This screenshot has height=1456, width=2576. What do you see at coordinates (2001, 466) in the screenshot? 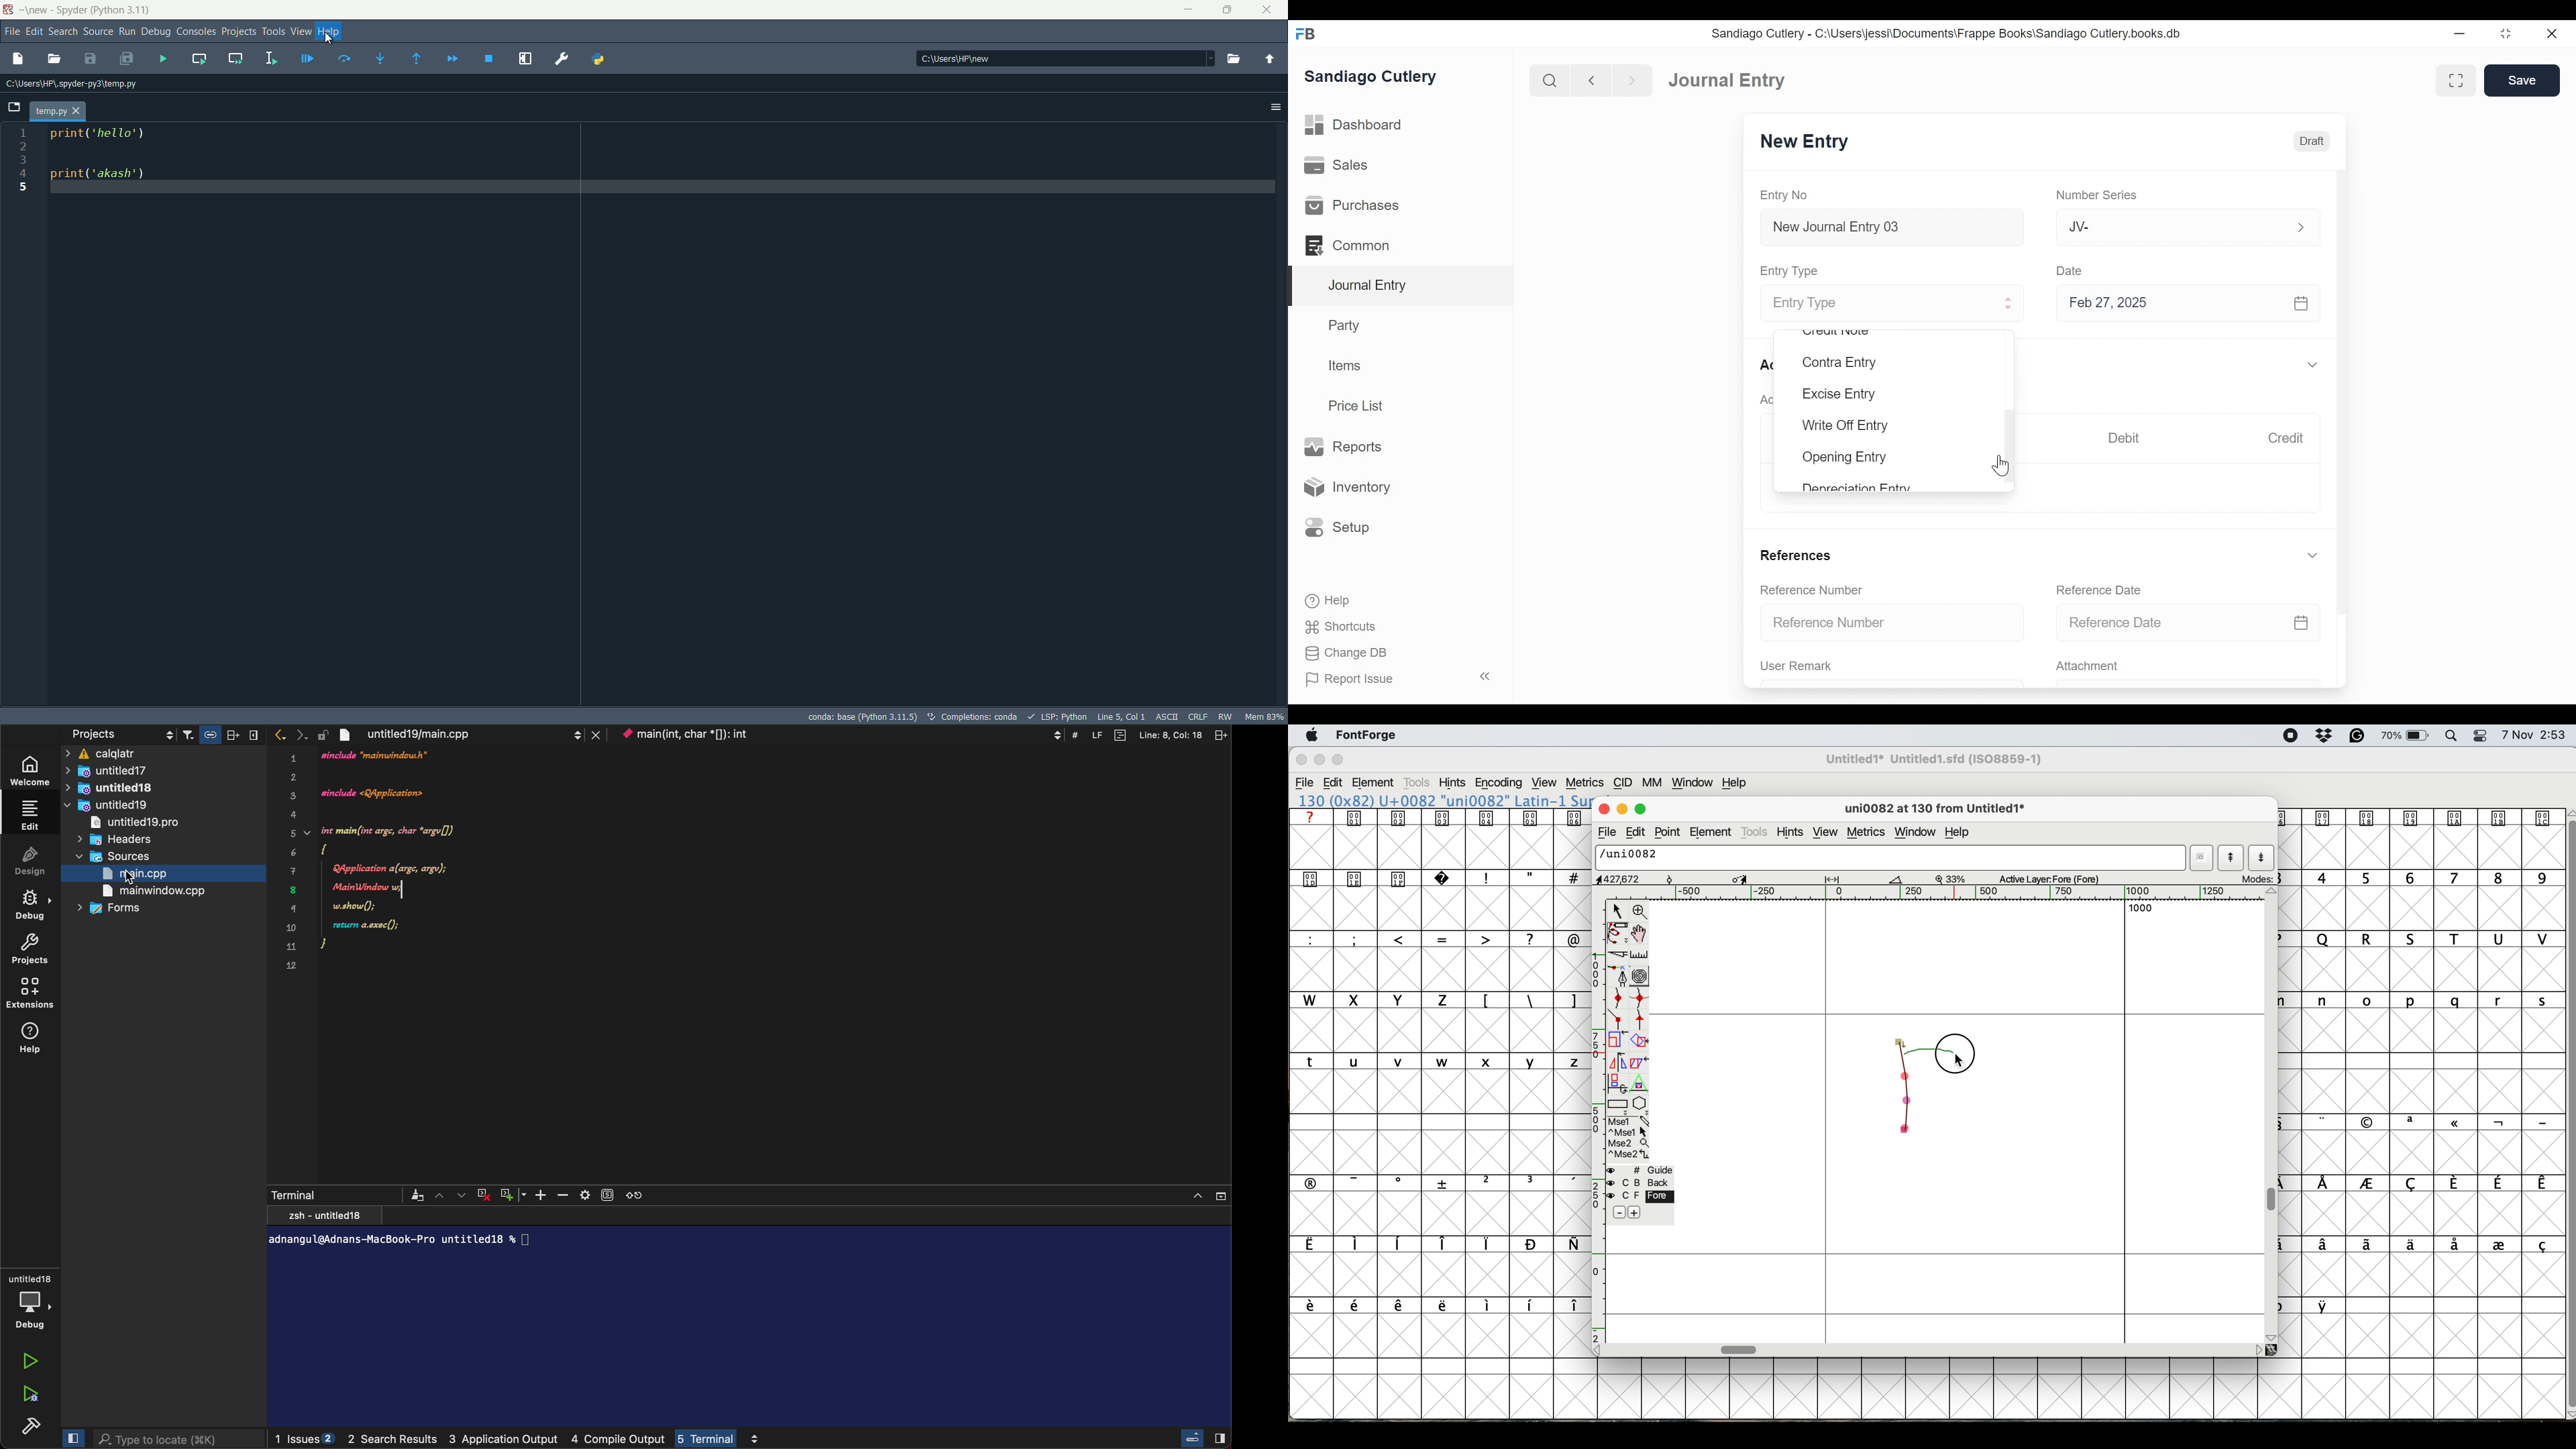
I see `Cursor` at bounding box center [2001, 466].